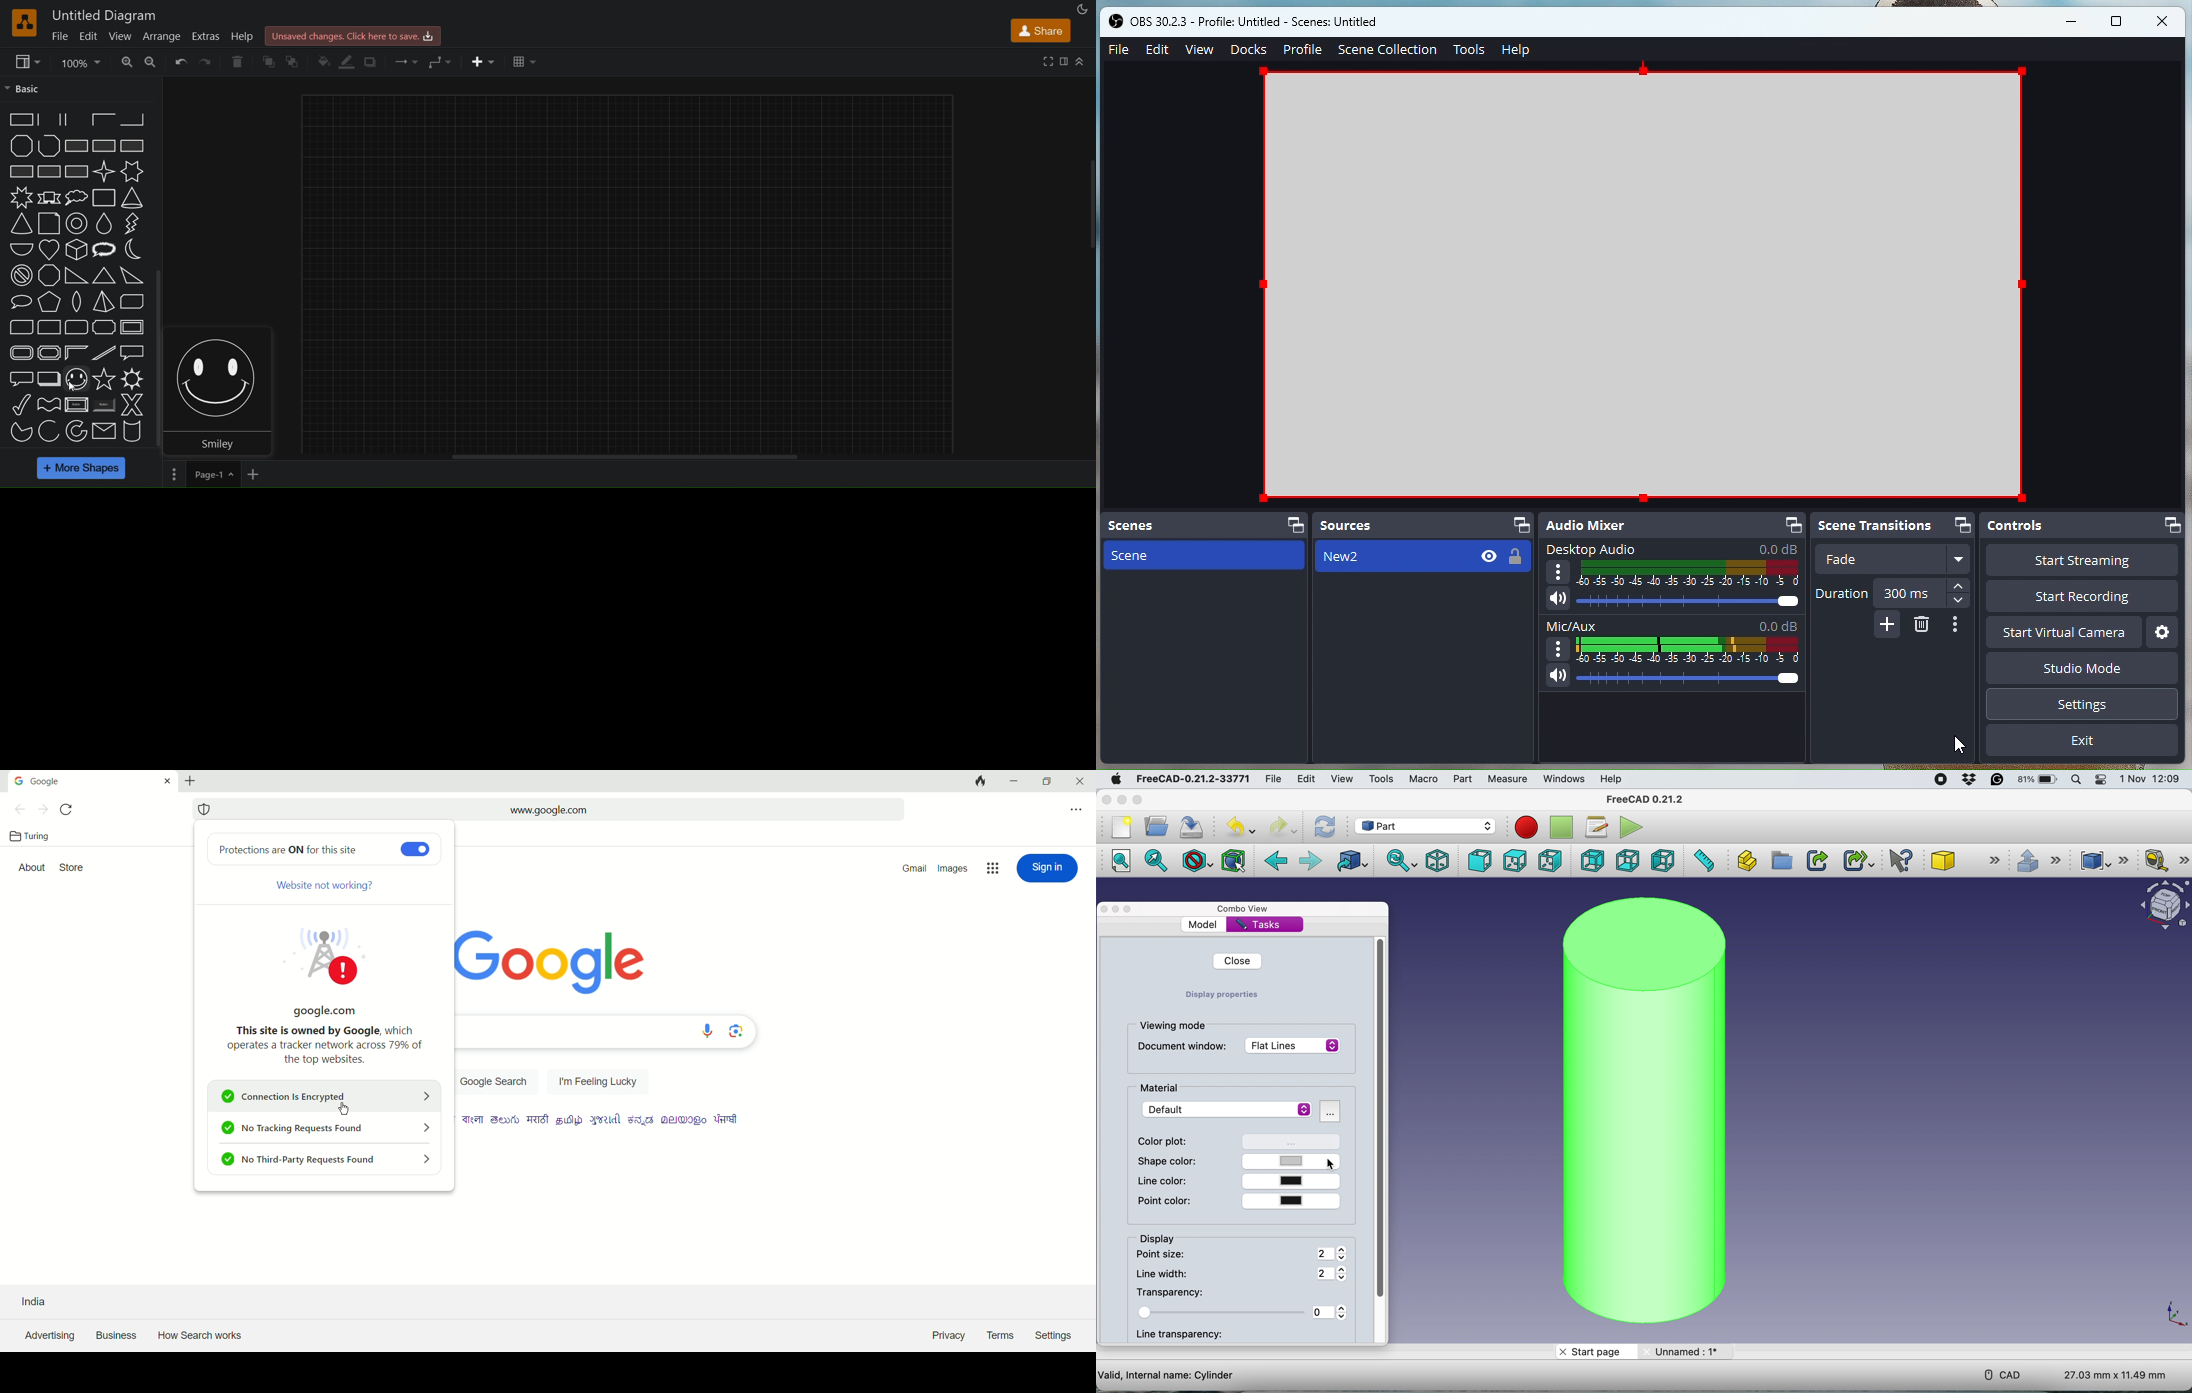 Image resolution: width=2212 pixels, height=1400 pixels. Describe the element at coordinates (1081, 61) in the screenshot. I see `collapse/expand` at that location.